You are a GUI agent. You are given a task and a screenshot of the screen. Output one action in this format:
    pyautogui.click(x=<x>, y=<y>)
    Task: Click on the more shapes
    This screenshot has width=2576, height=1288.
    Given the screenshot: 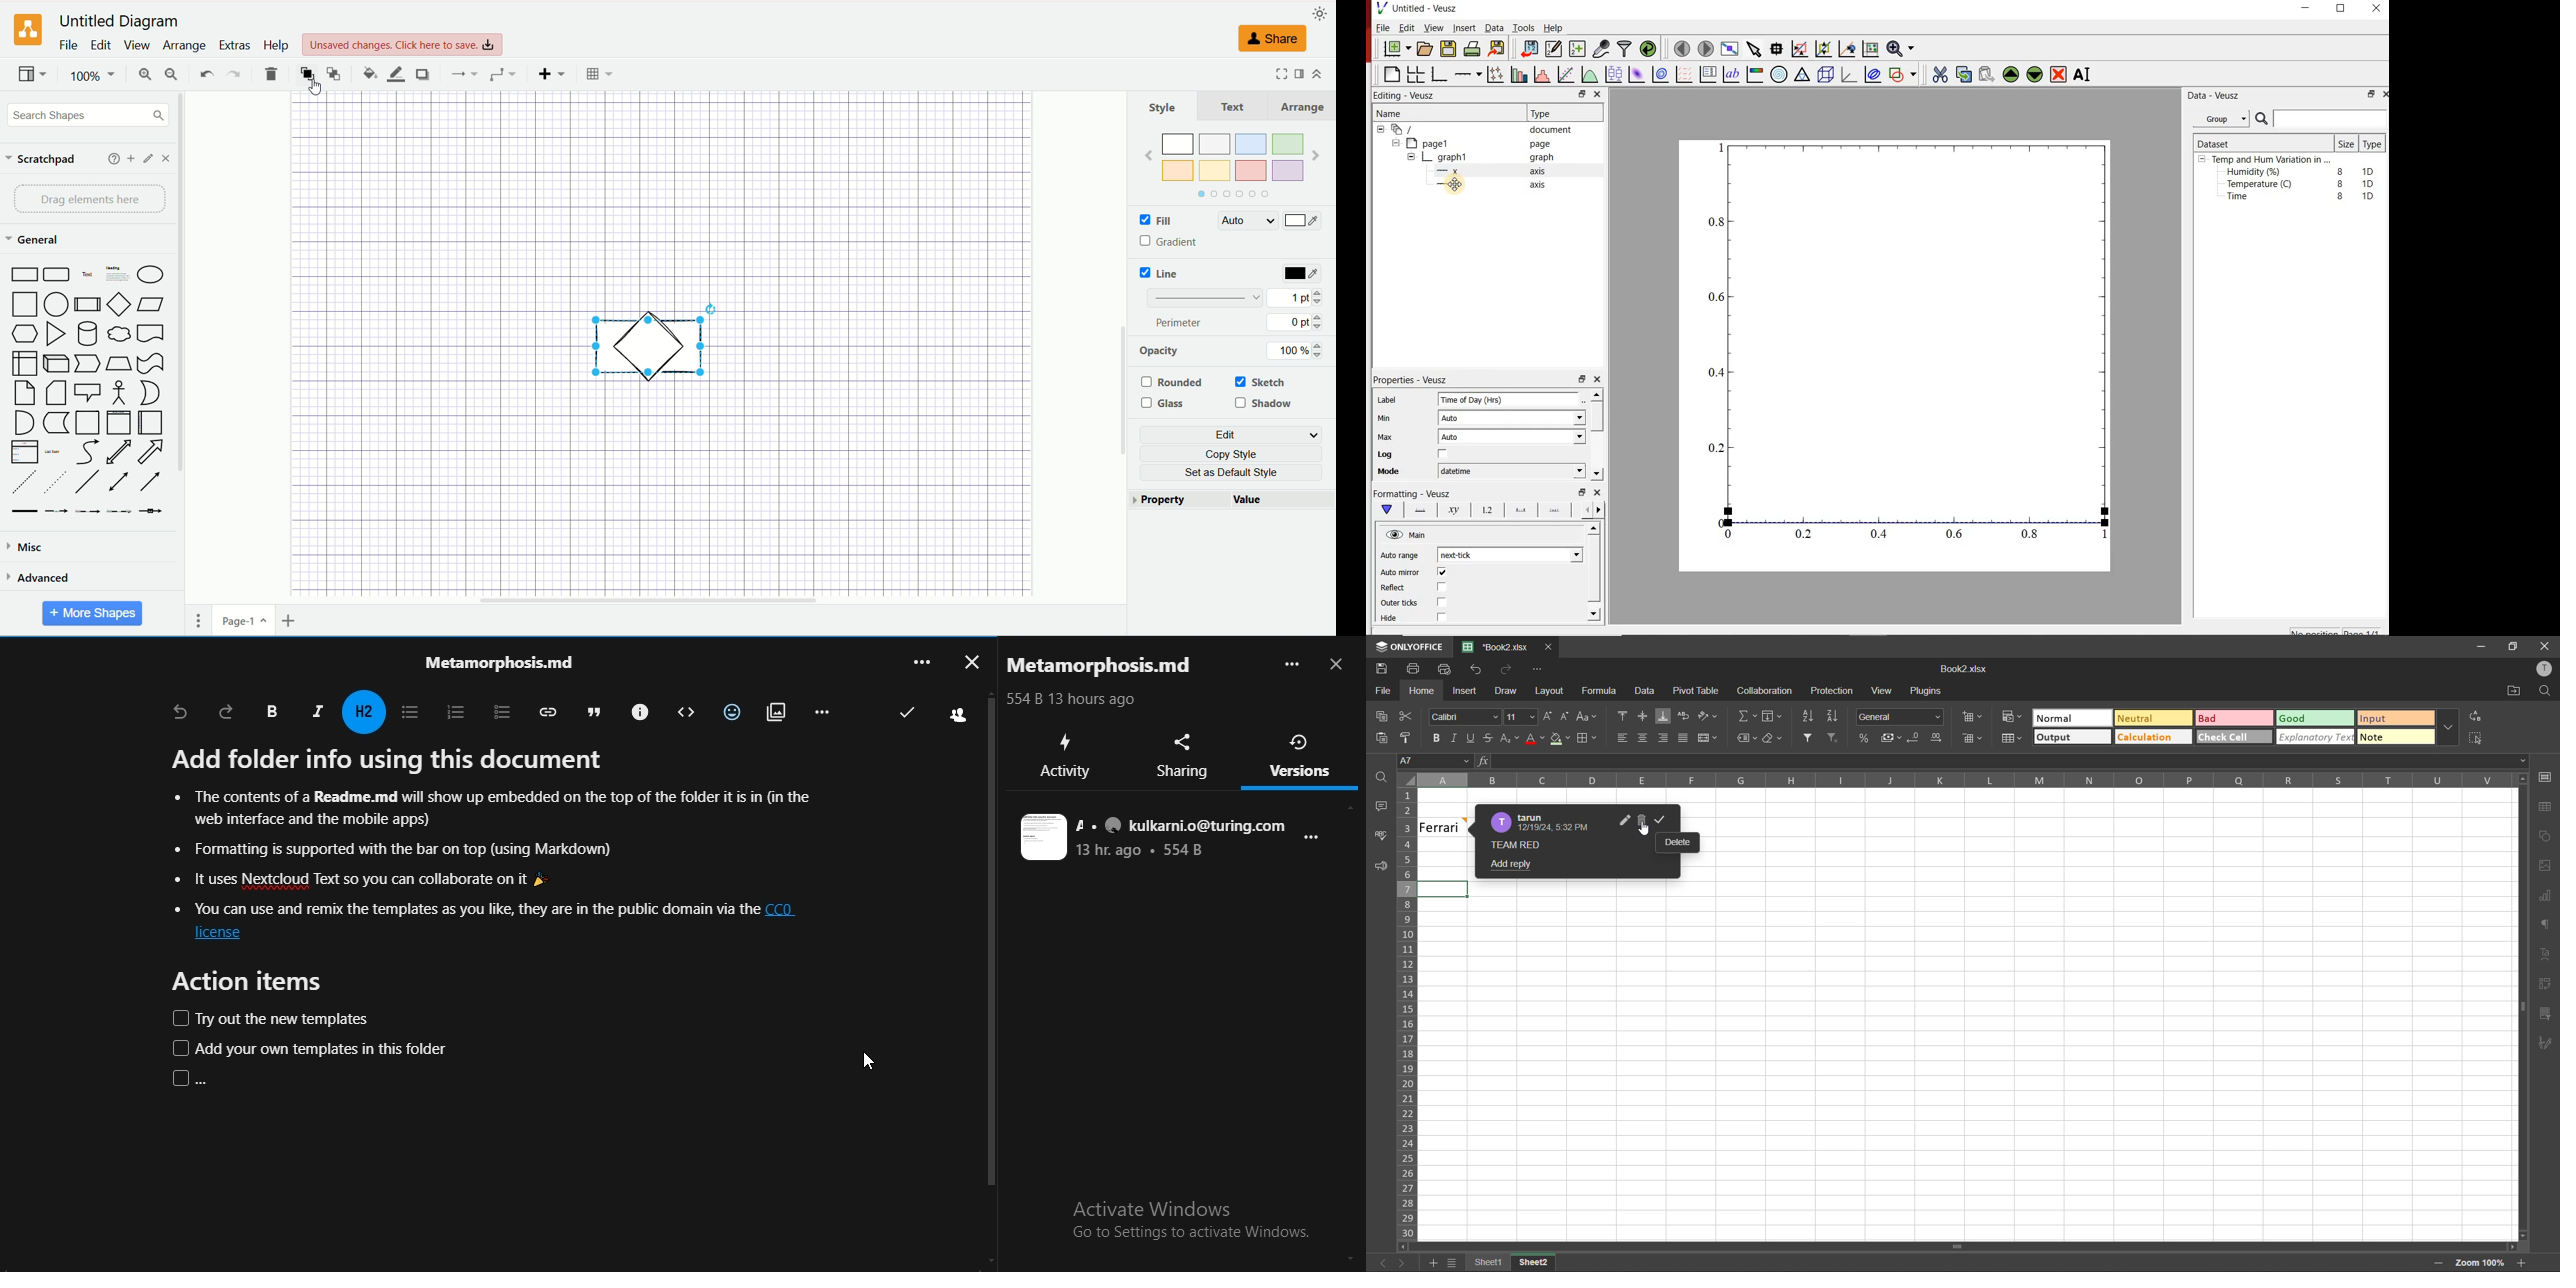 What is the action you would take?
    pyautogui.click(x=93, y=612)
    